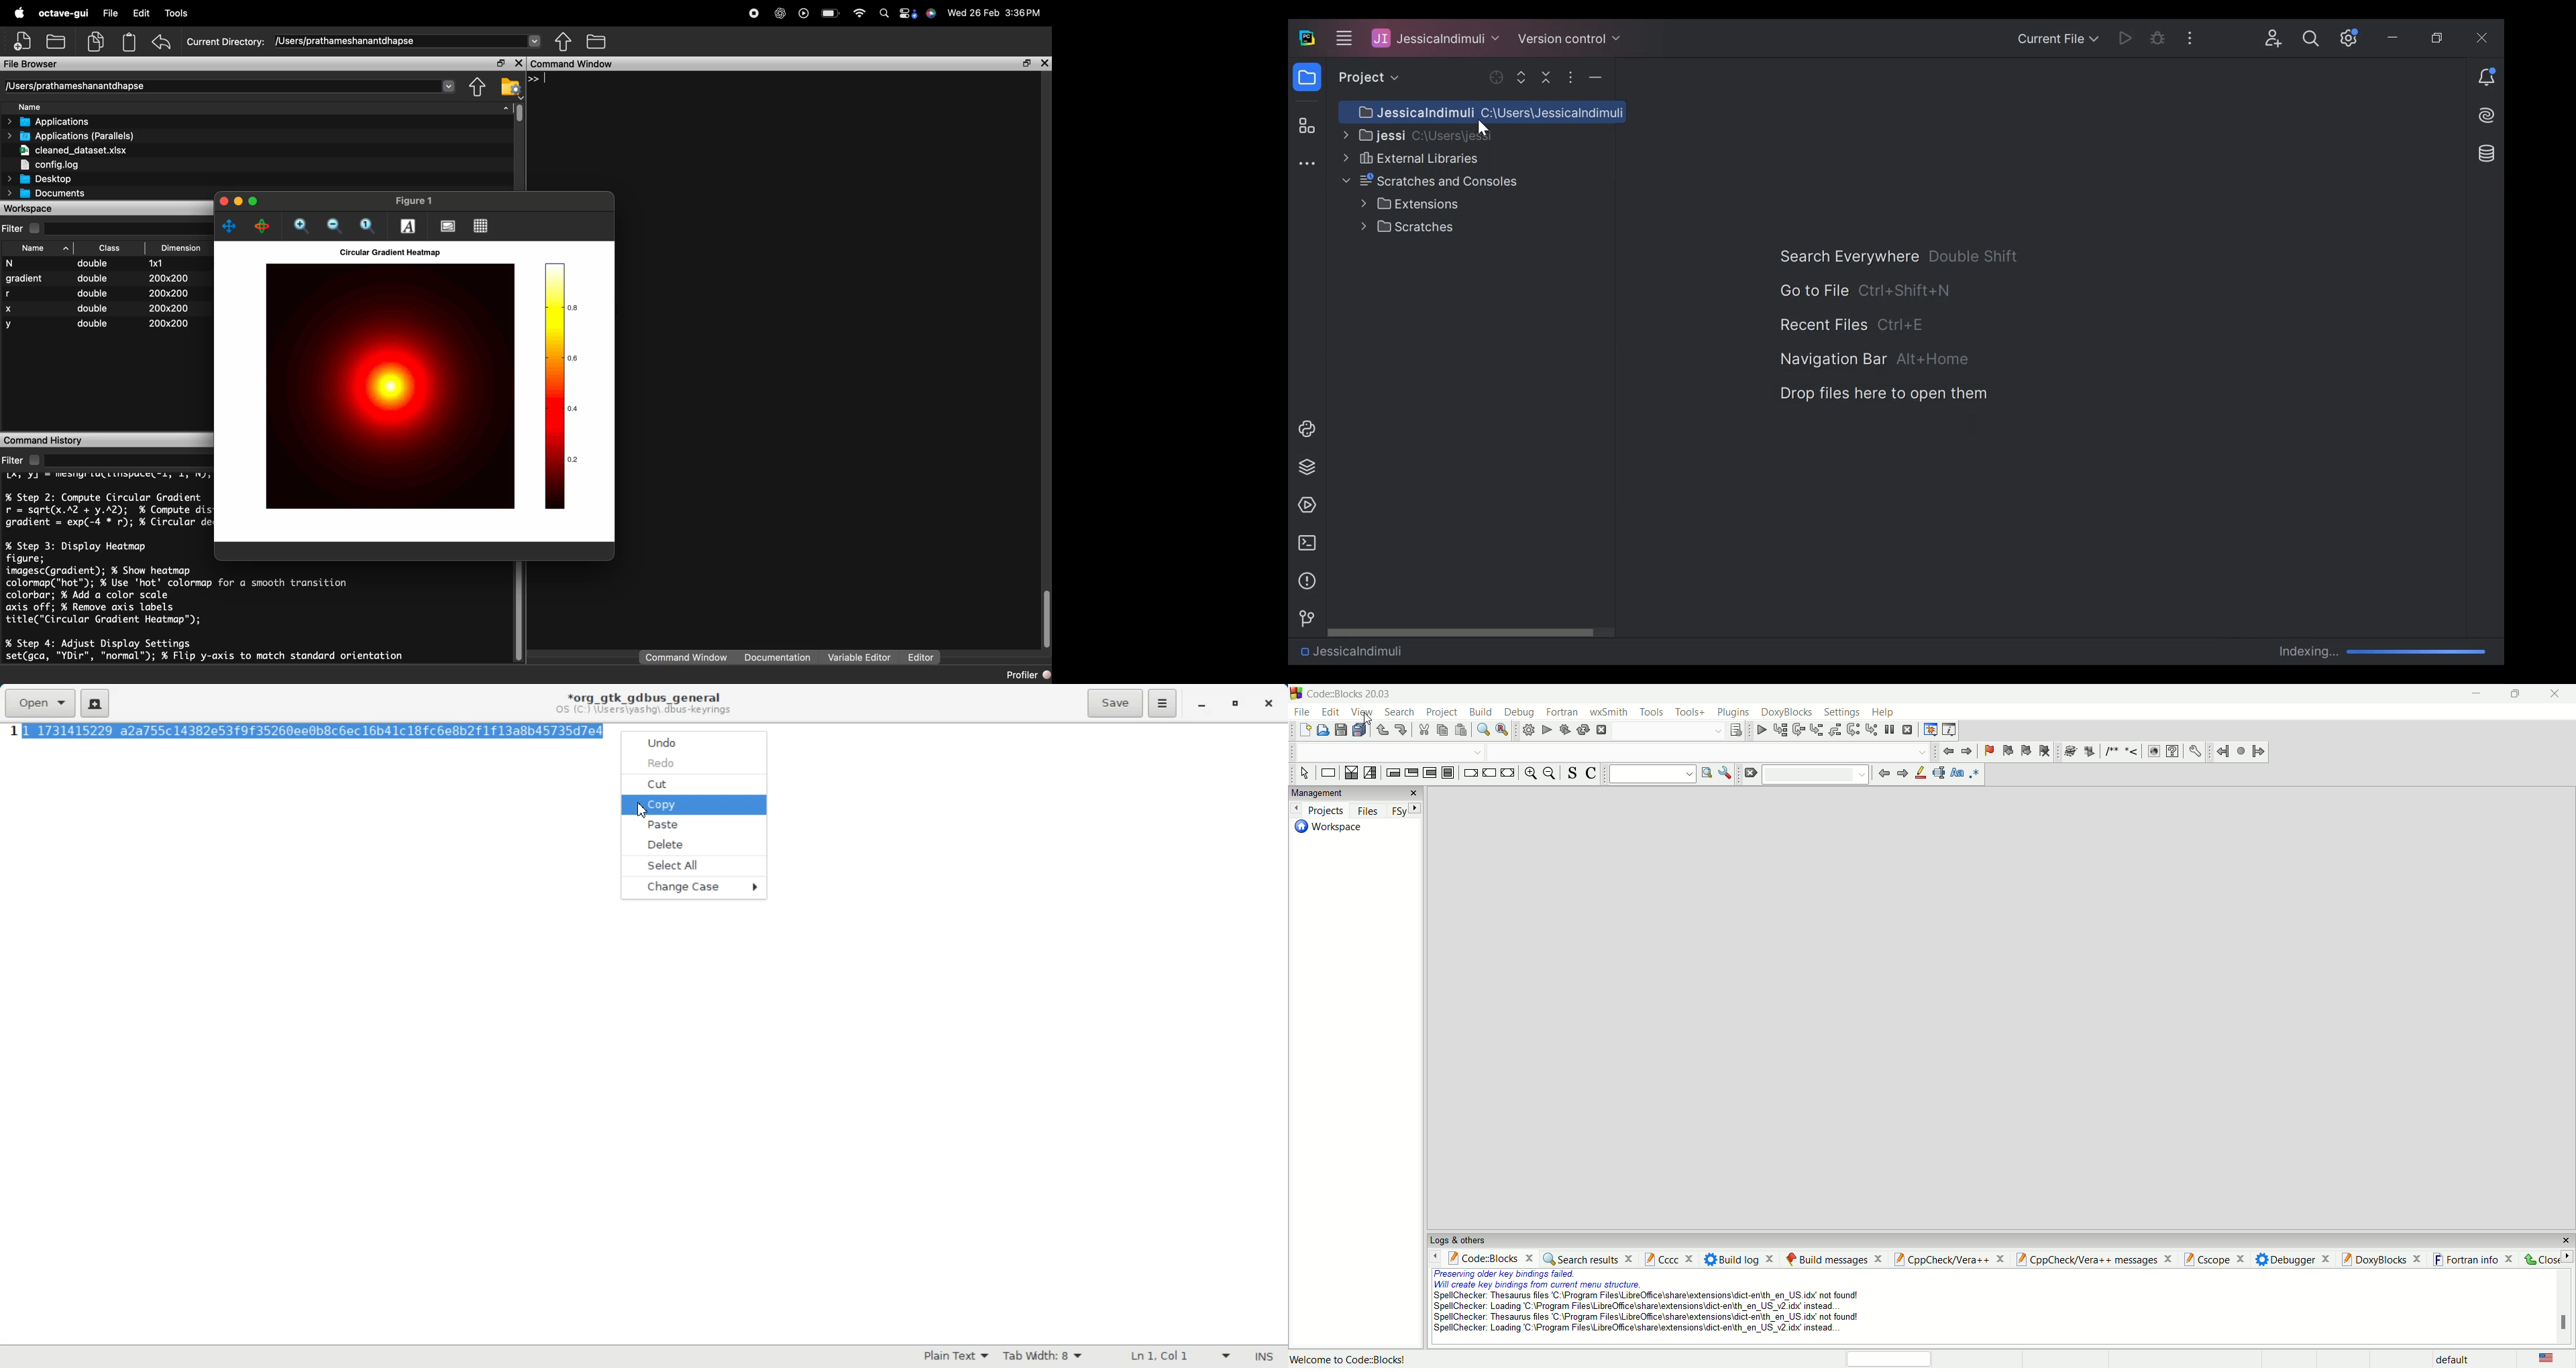 This screenshot has width=2576, height=1372. What do you see at coordinates (305, 13) in the screenshot?
I see `Help` at bounding box center [305, 13].